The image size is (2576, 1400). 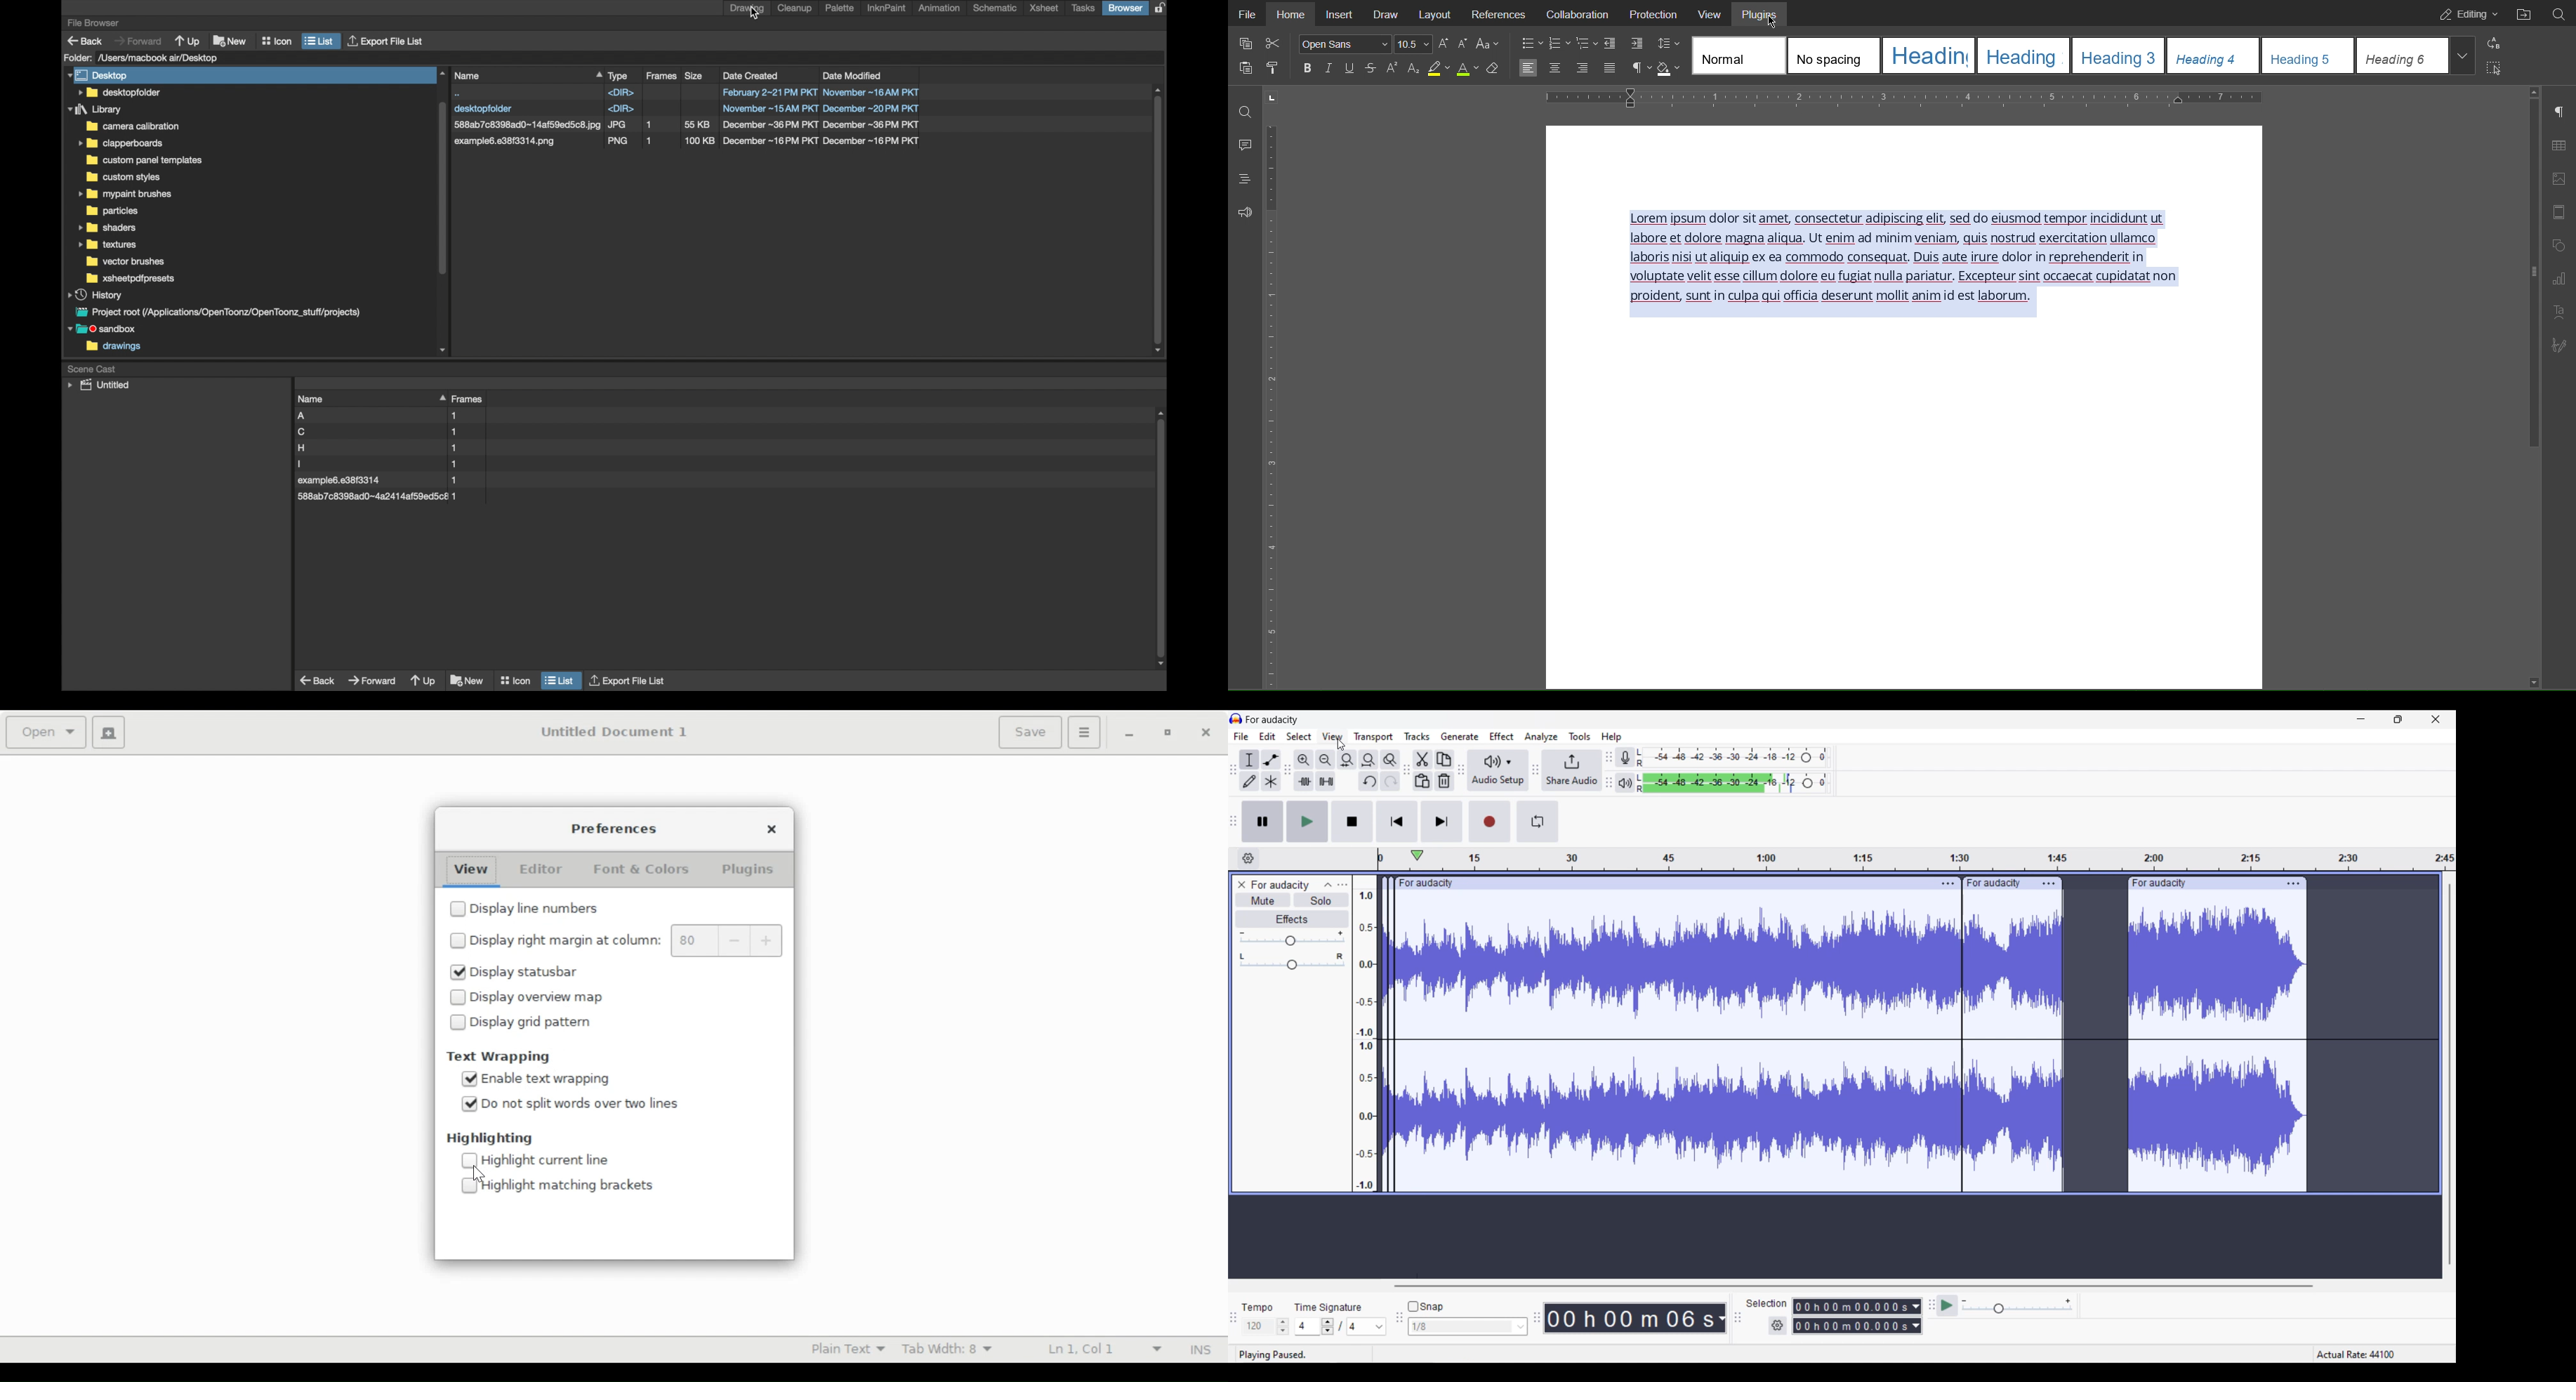 I want to click on folder, so click(x=77, y=58).